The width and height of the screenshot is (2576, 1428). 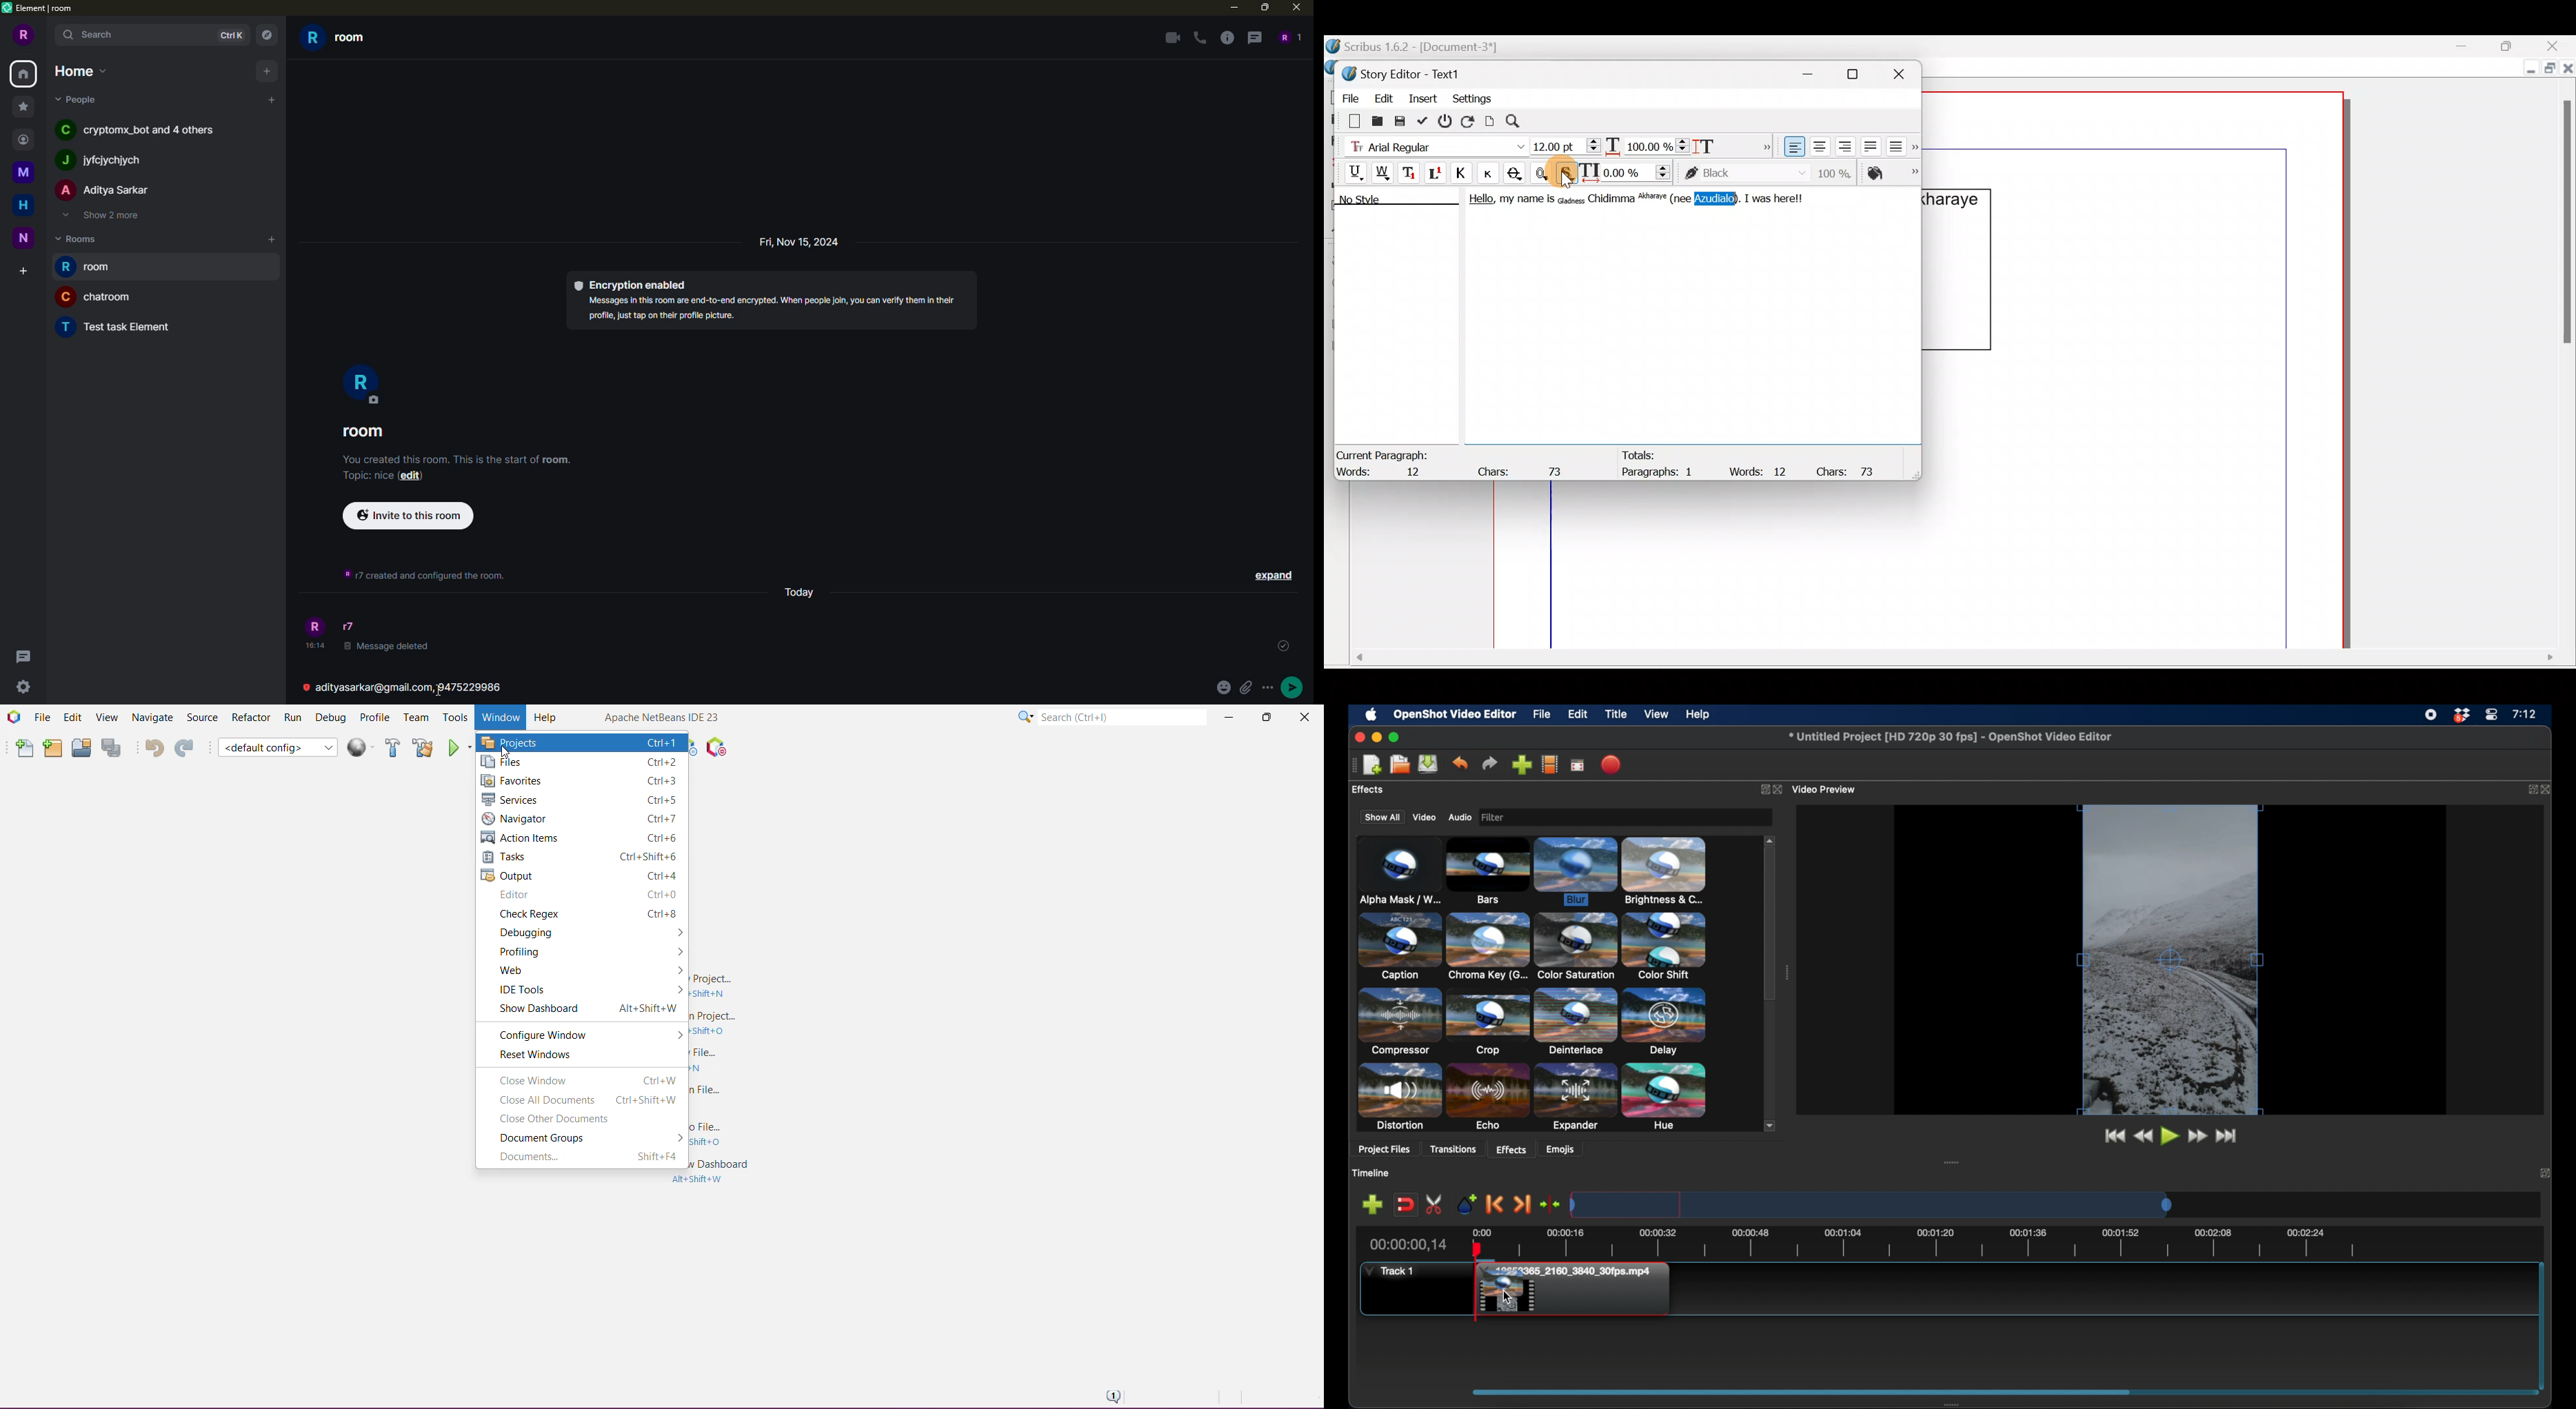 What do you see at coordinates (1409, 1245) in the screenshot?
I see `current time indicator` at bounding box center [1409, 1245].